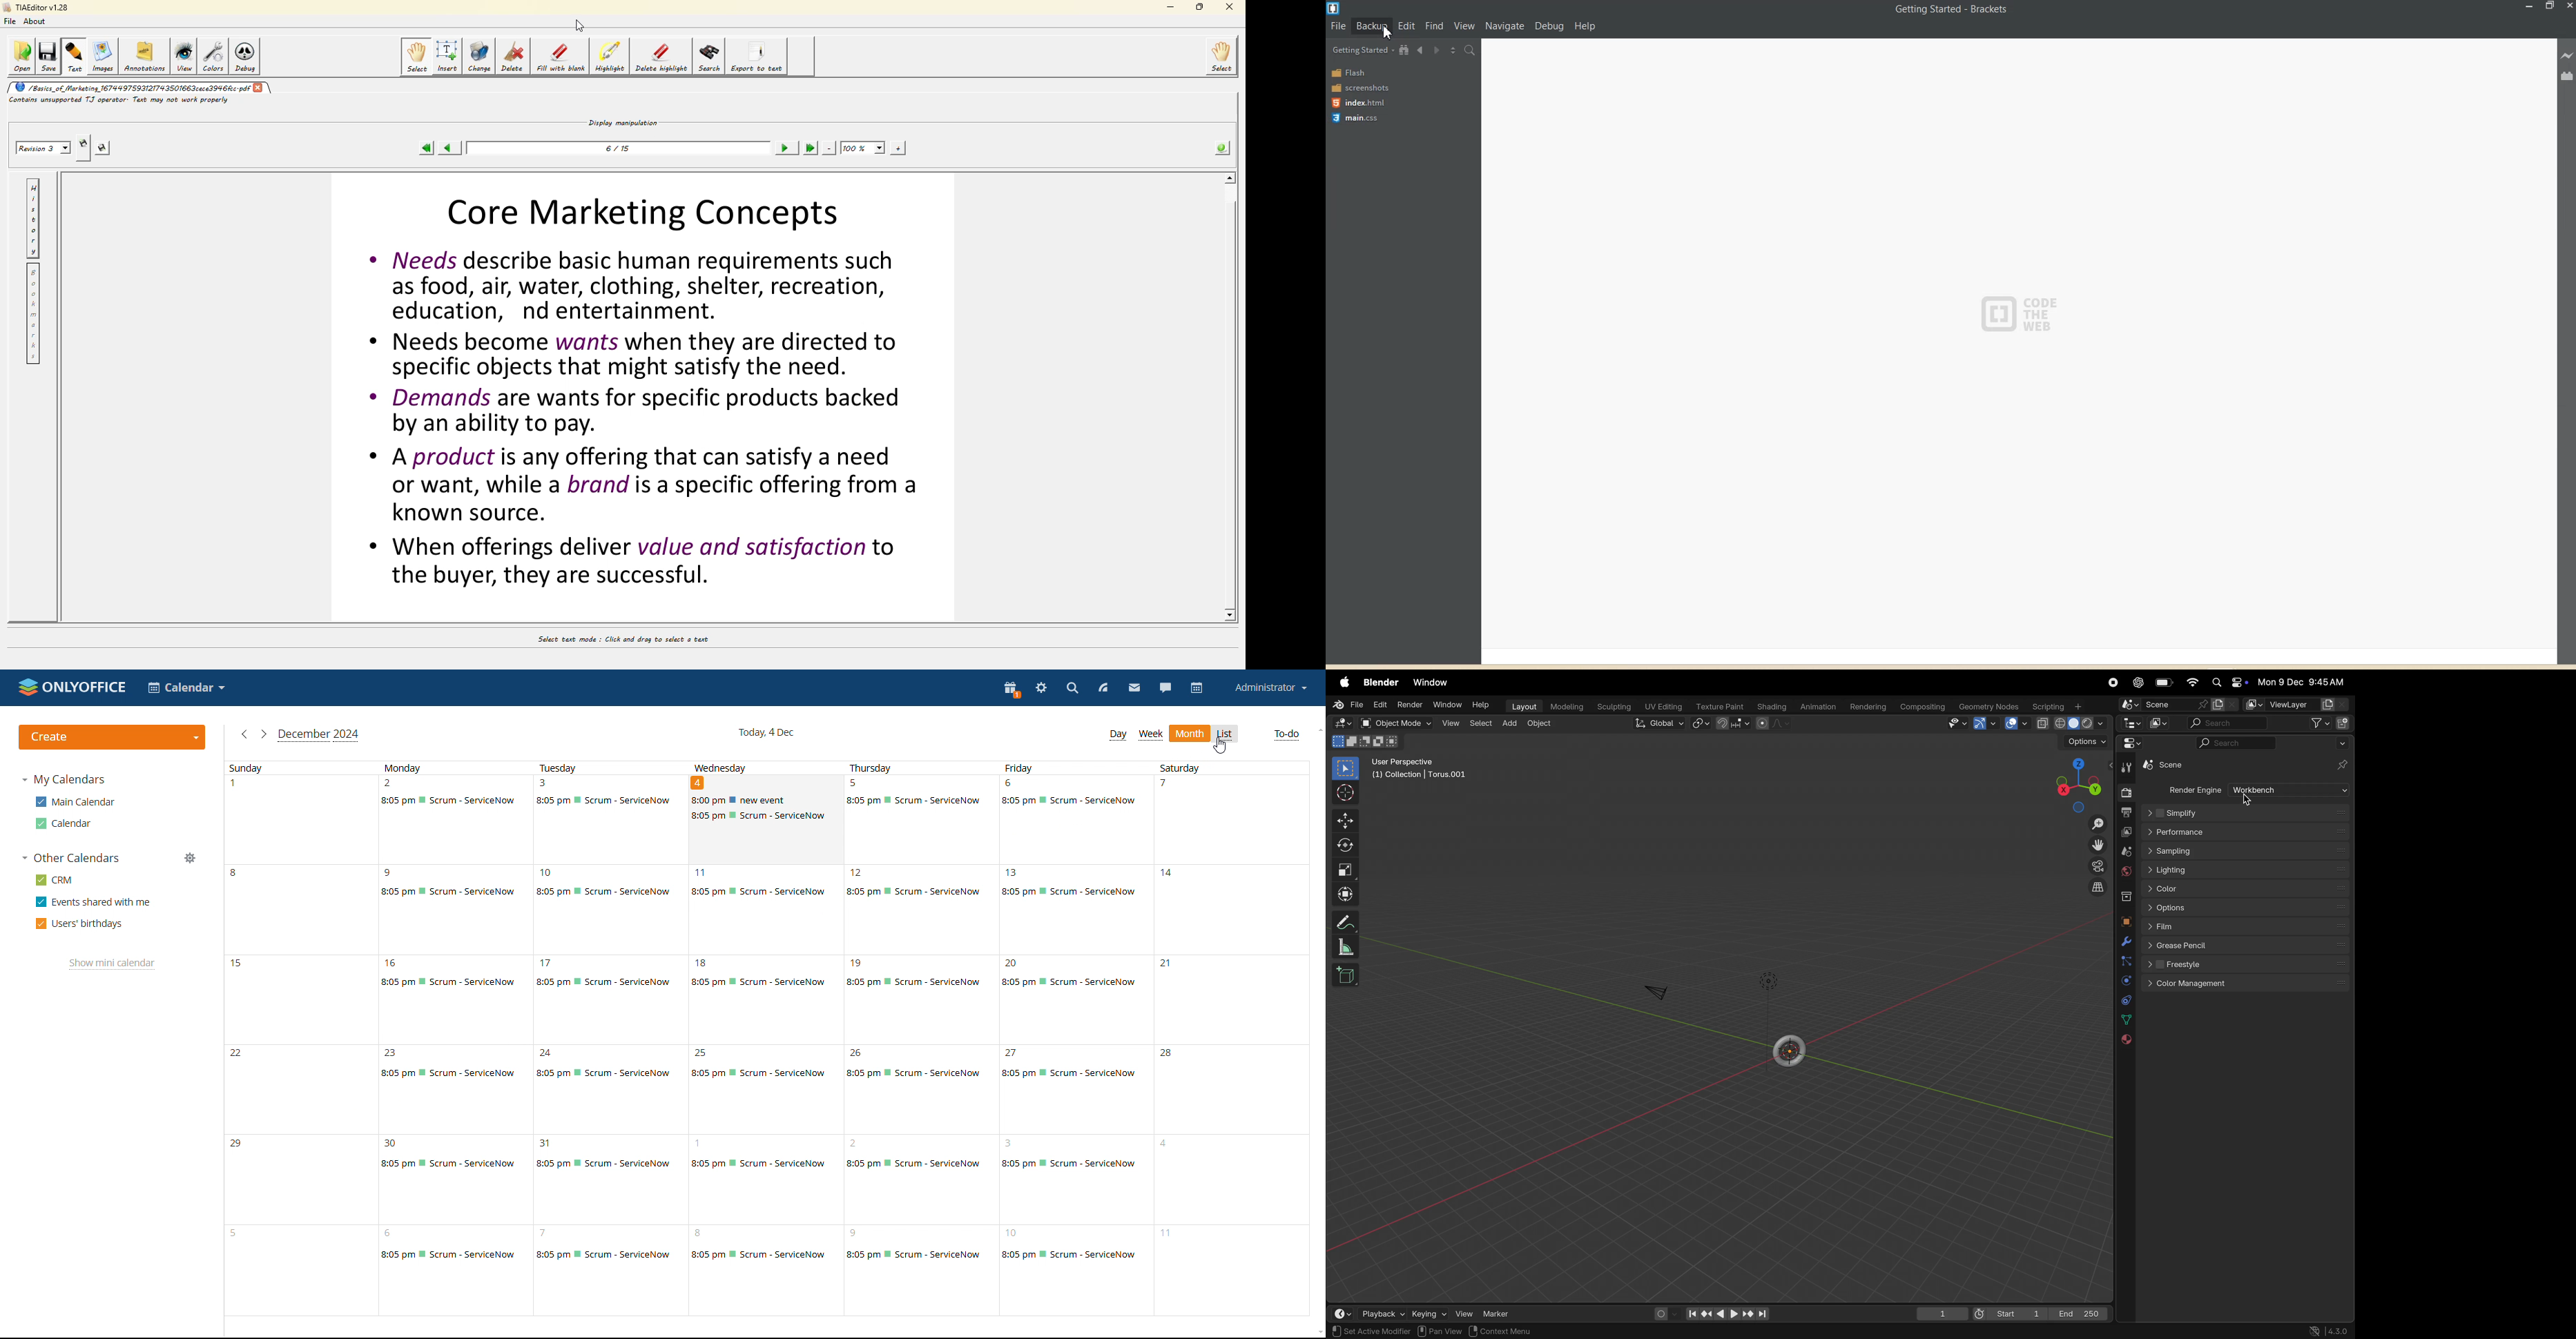 The height and width of the screenshot is (1344, 2576). What do you see at coordinates (1010, 690) in the screenshot?
I see `present` at bounding box center [1010, 690].